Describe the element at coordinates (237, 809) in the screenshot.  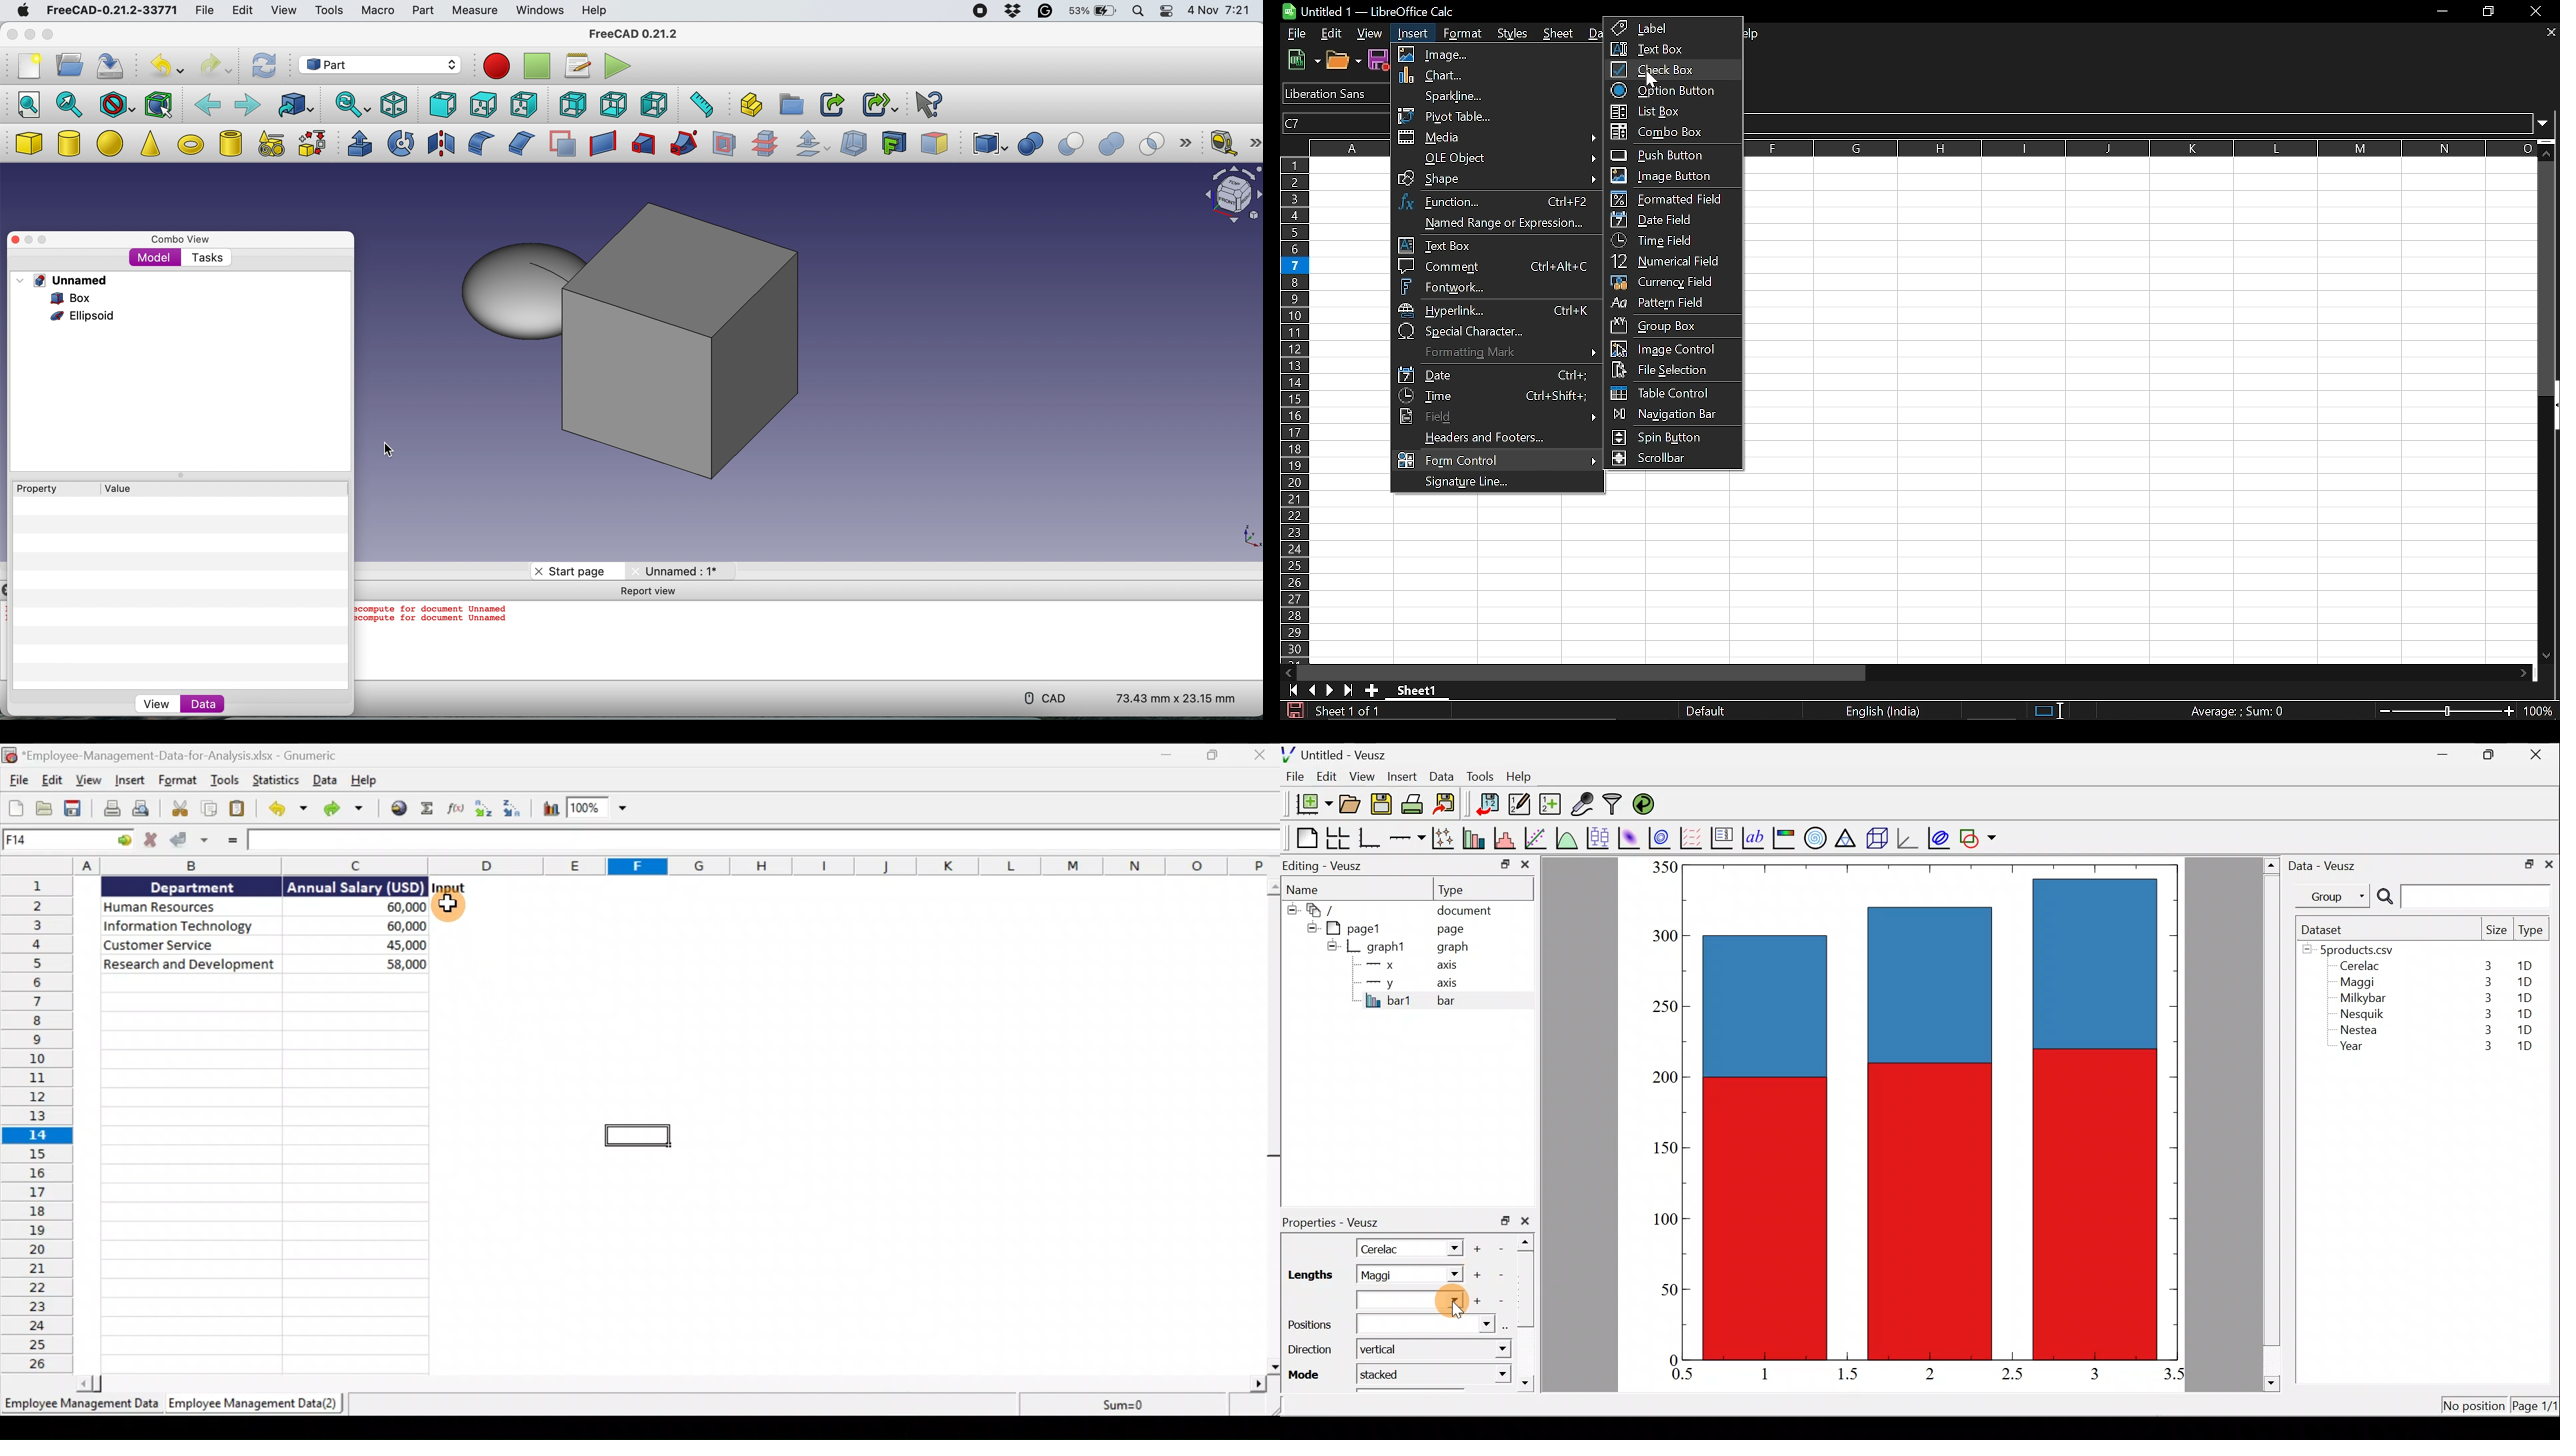
I see `Paste clipboard` at that location.